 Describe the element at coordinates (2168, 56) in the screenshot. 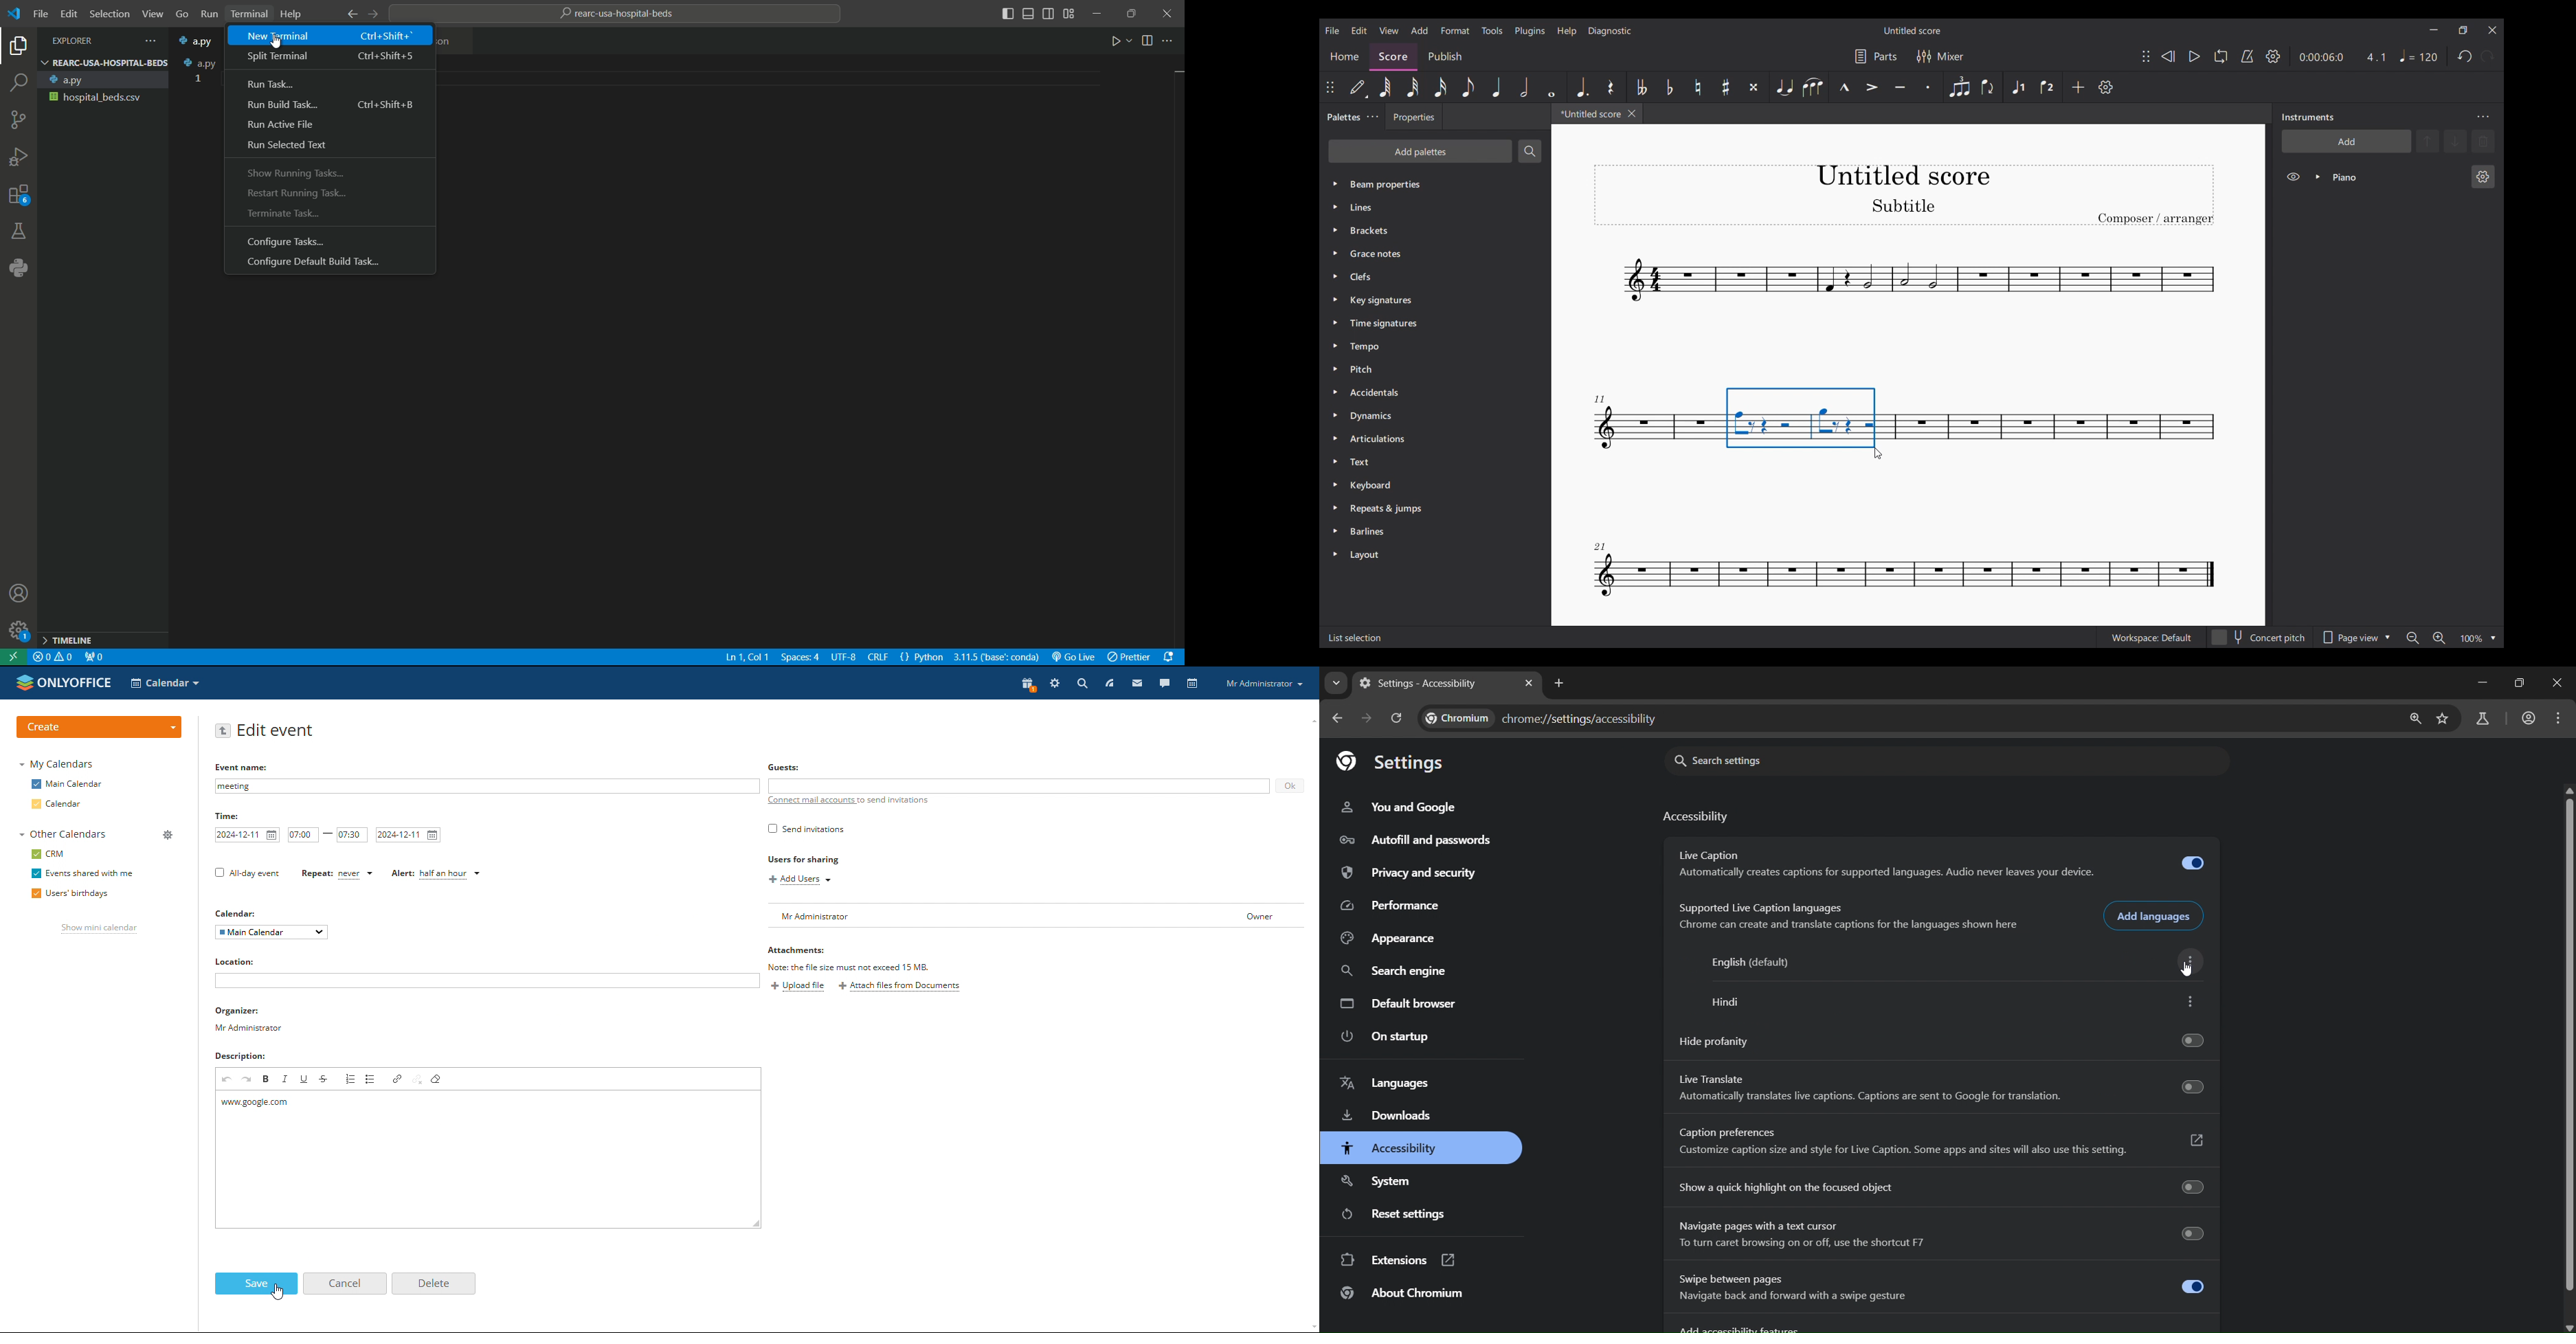

I see `Rewind` at that location.